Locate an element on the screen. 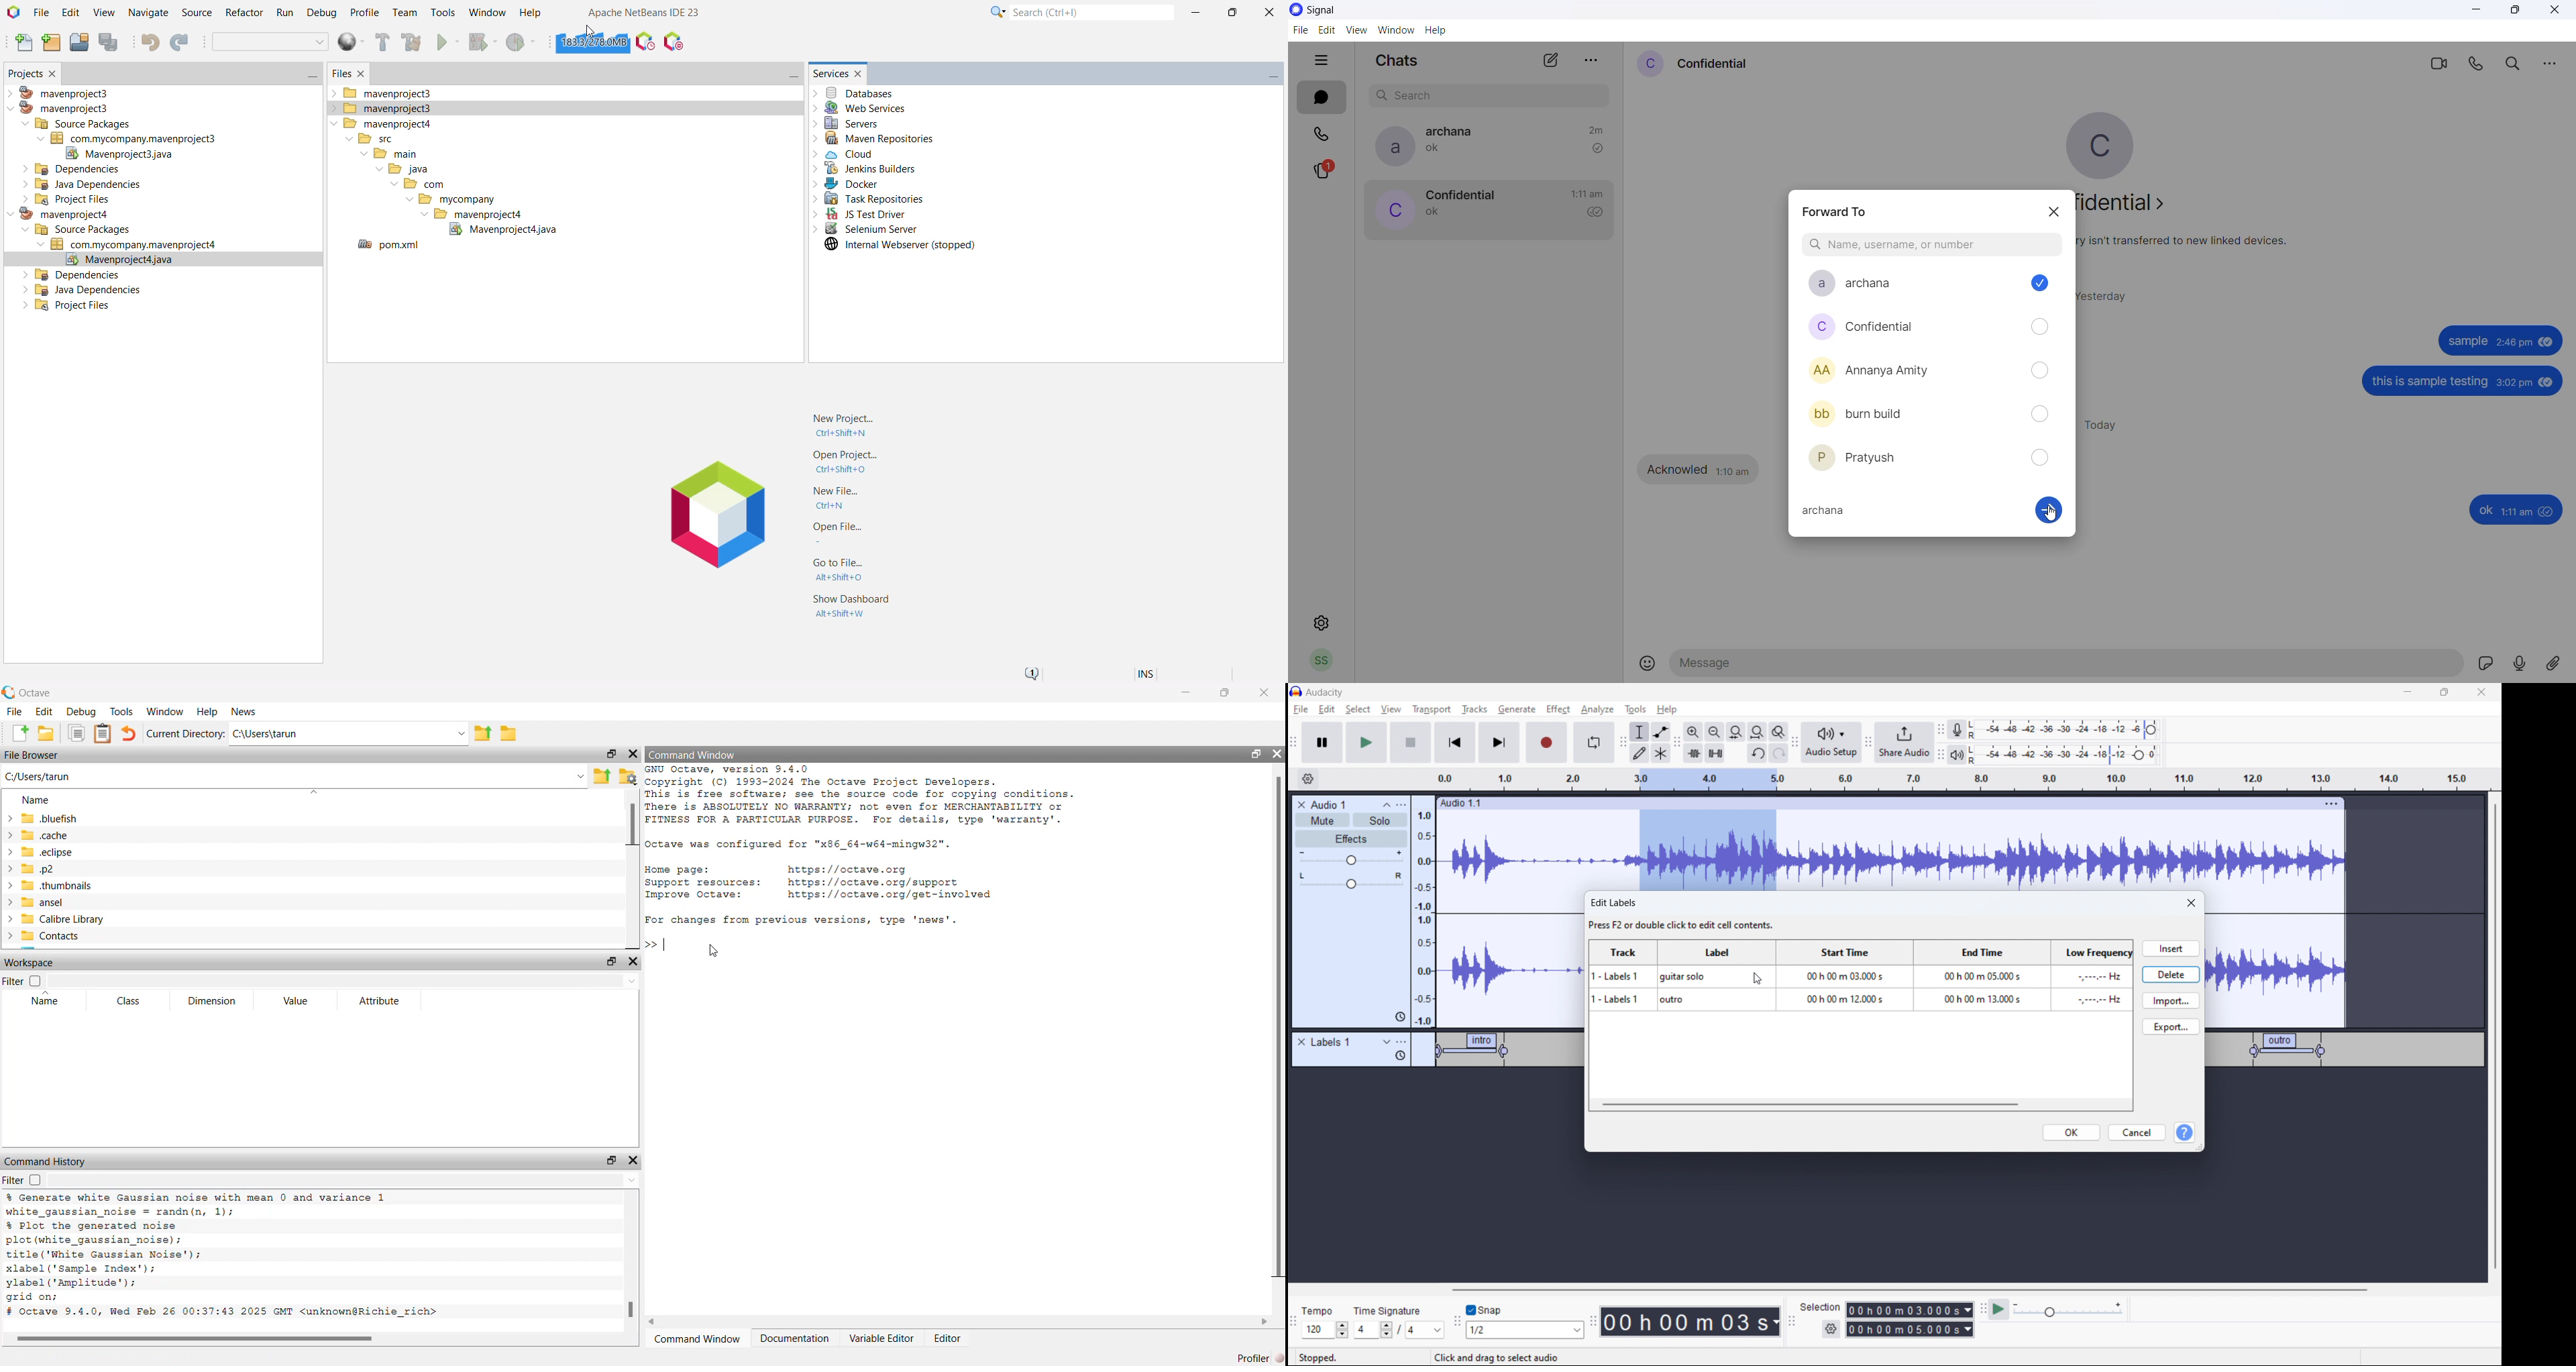 This screenshot has width=2576, height=1372. search contact is located at coordinates (1930, 246).